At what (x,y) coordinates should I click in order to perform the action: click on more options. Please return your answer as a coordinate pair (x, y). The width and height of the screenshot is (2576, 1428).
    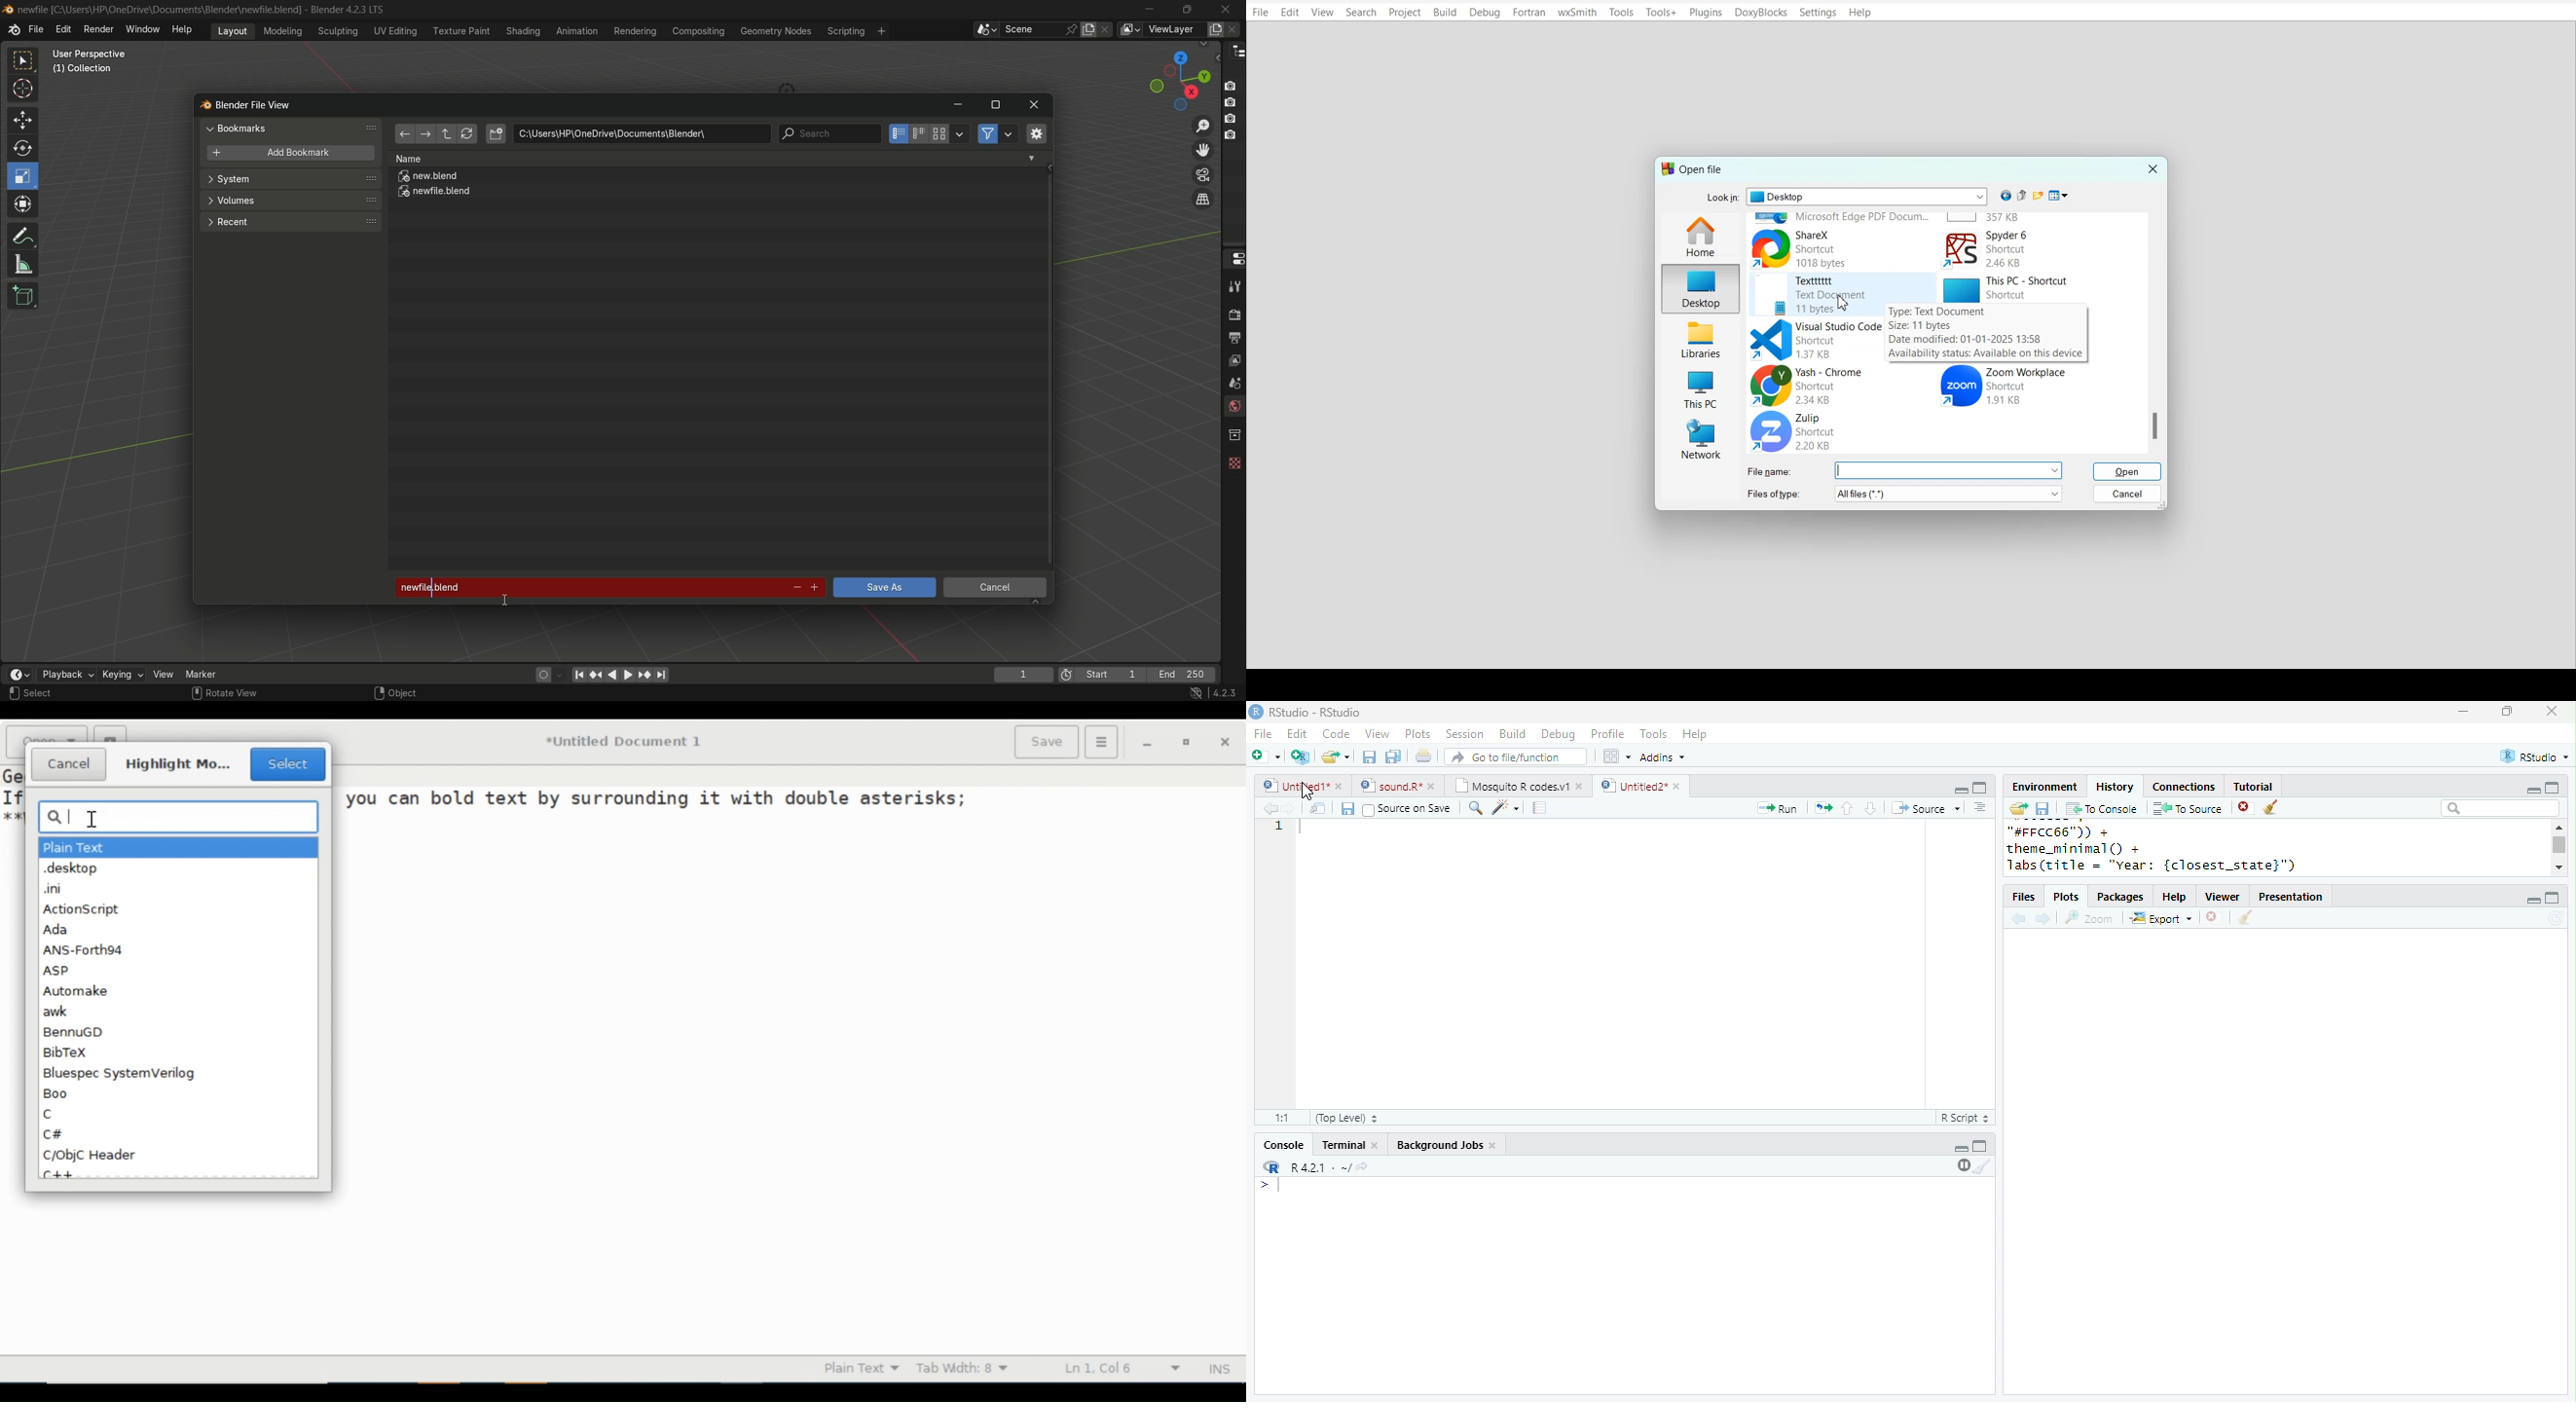
    Looking at the image, I should click on (1951, 472).